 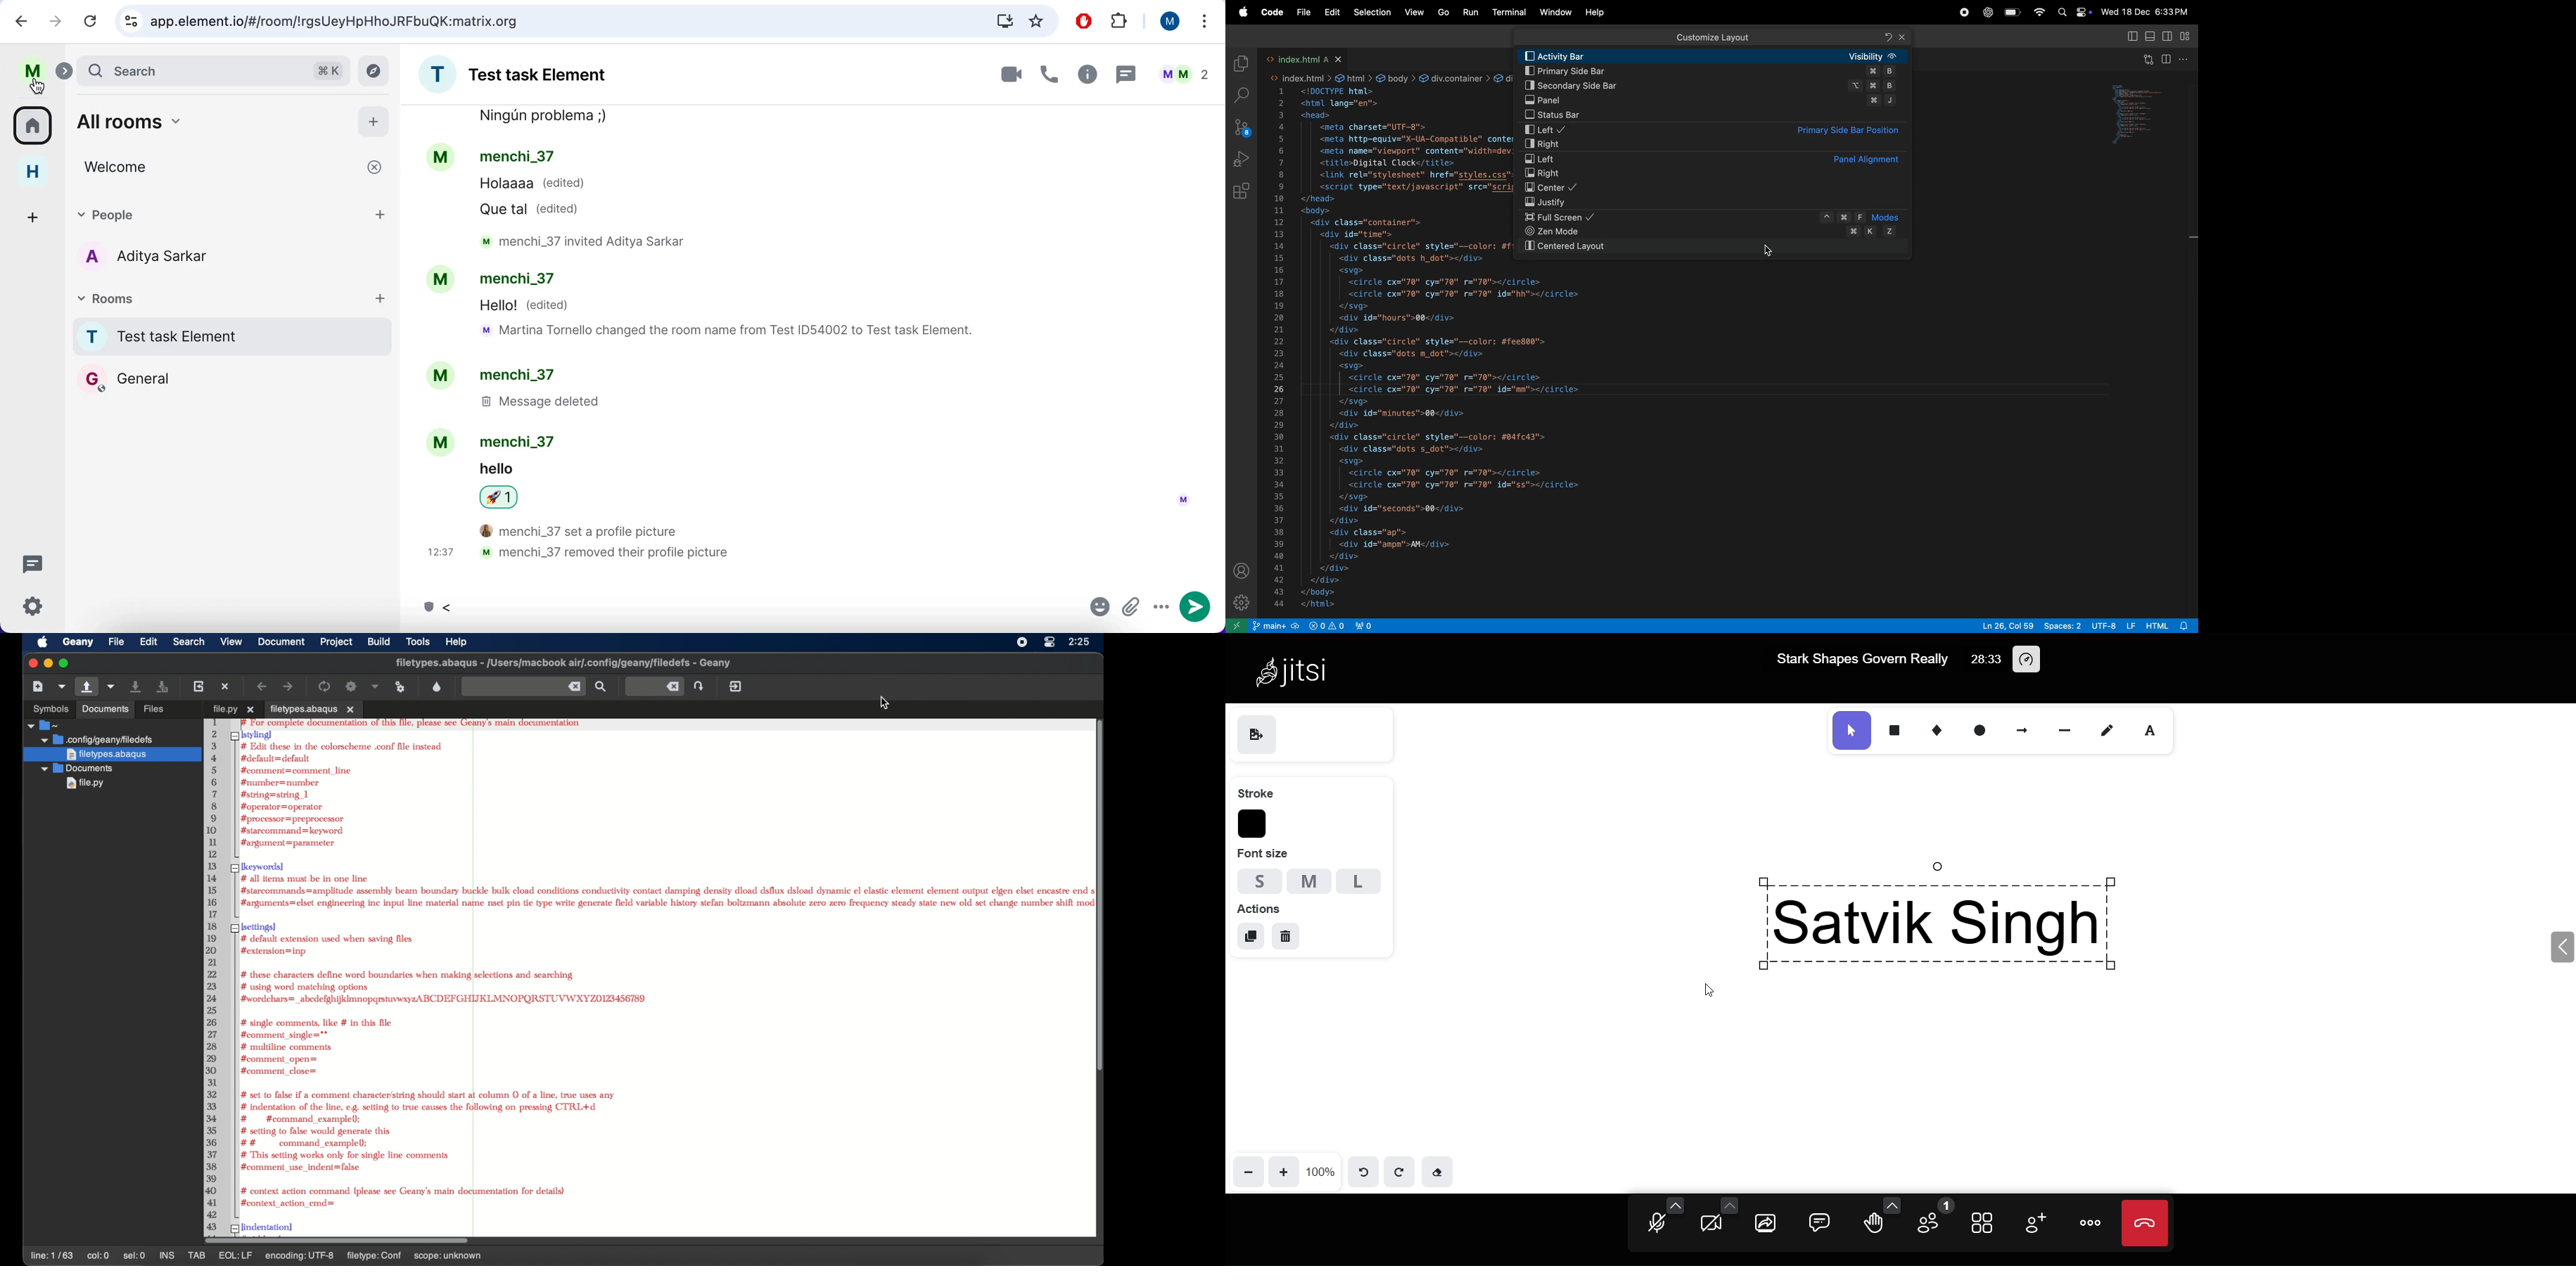 I want to click on extensions, so click(x=1121, y=23).